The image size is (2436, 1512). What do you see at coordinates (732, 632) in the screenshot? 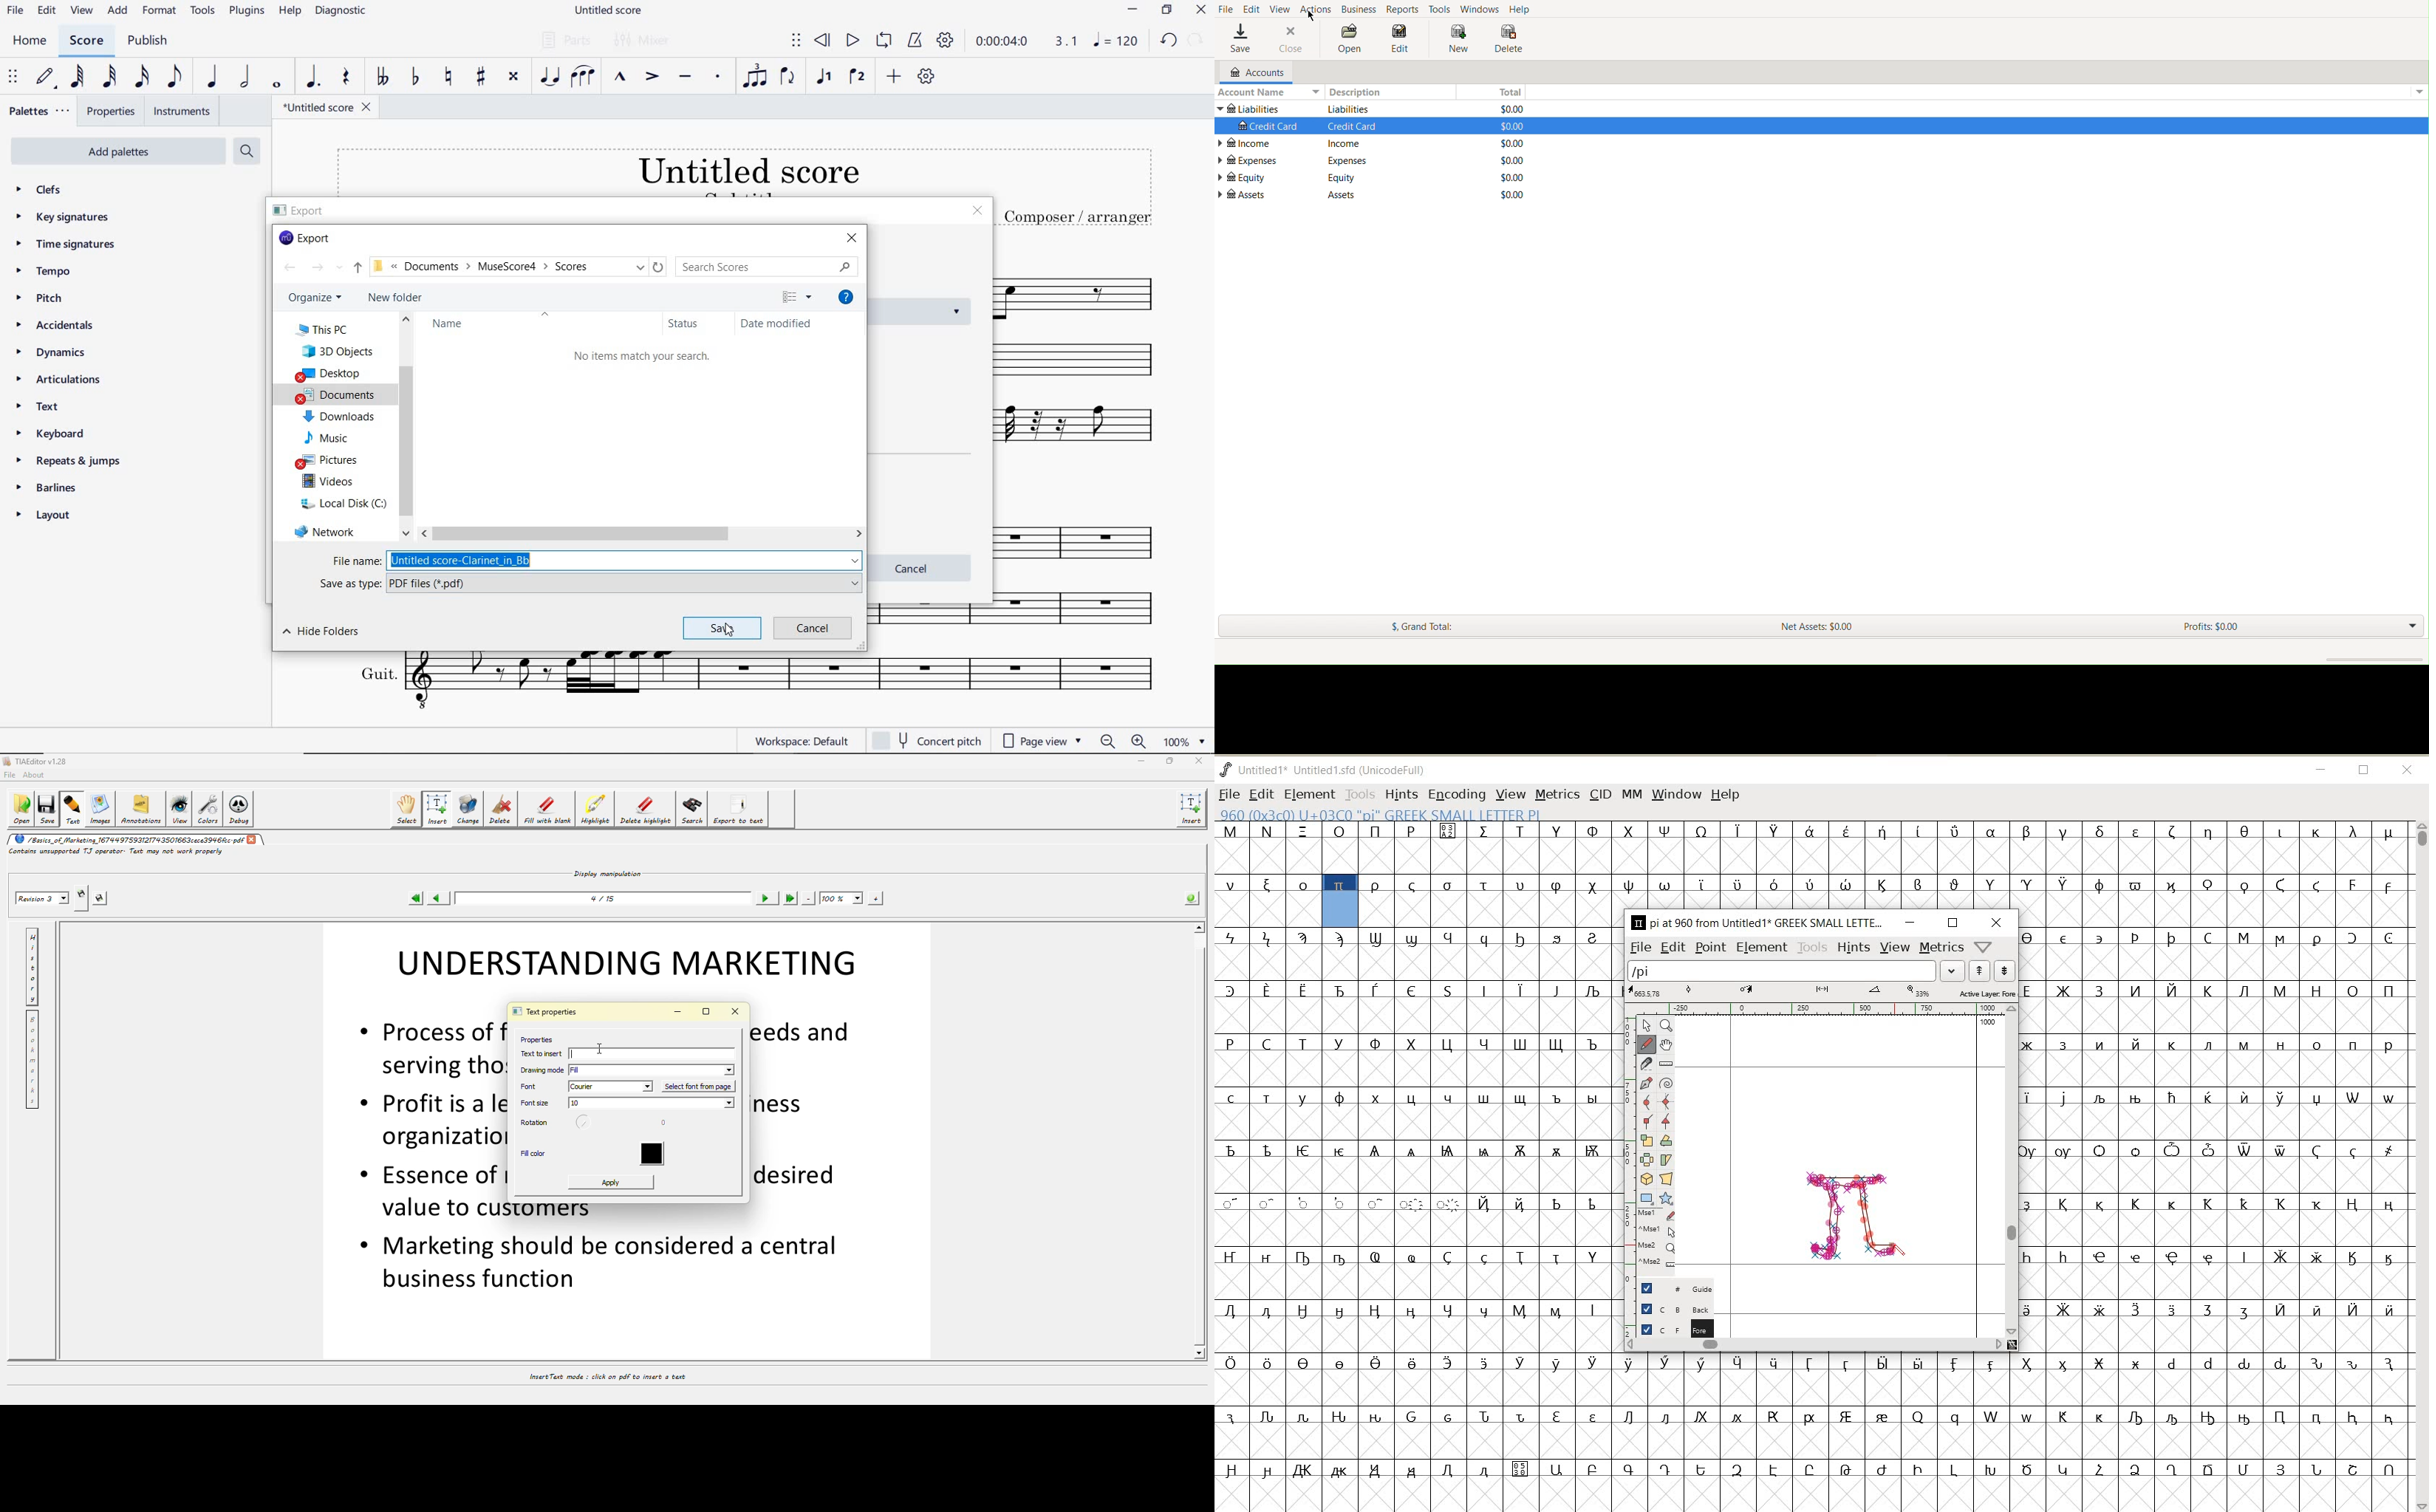
I see `cursor` at bounding box center [732, 632].